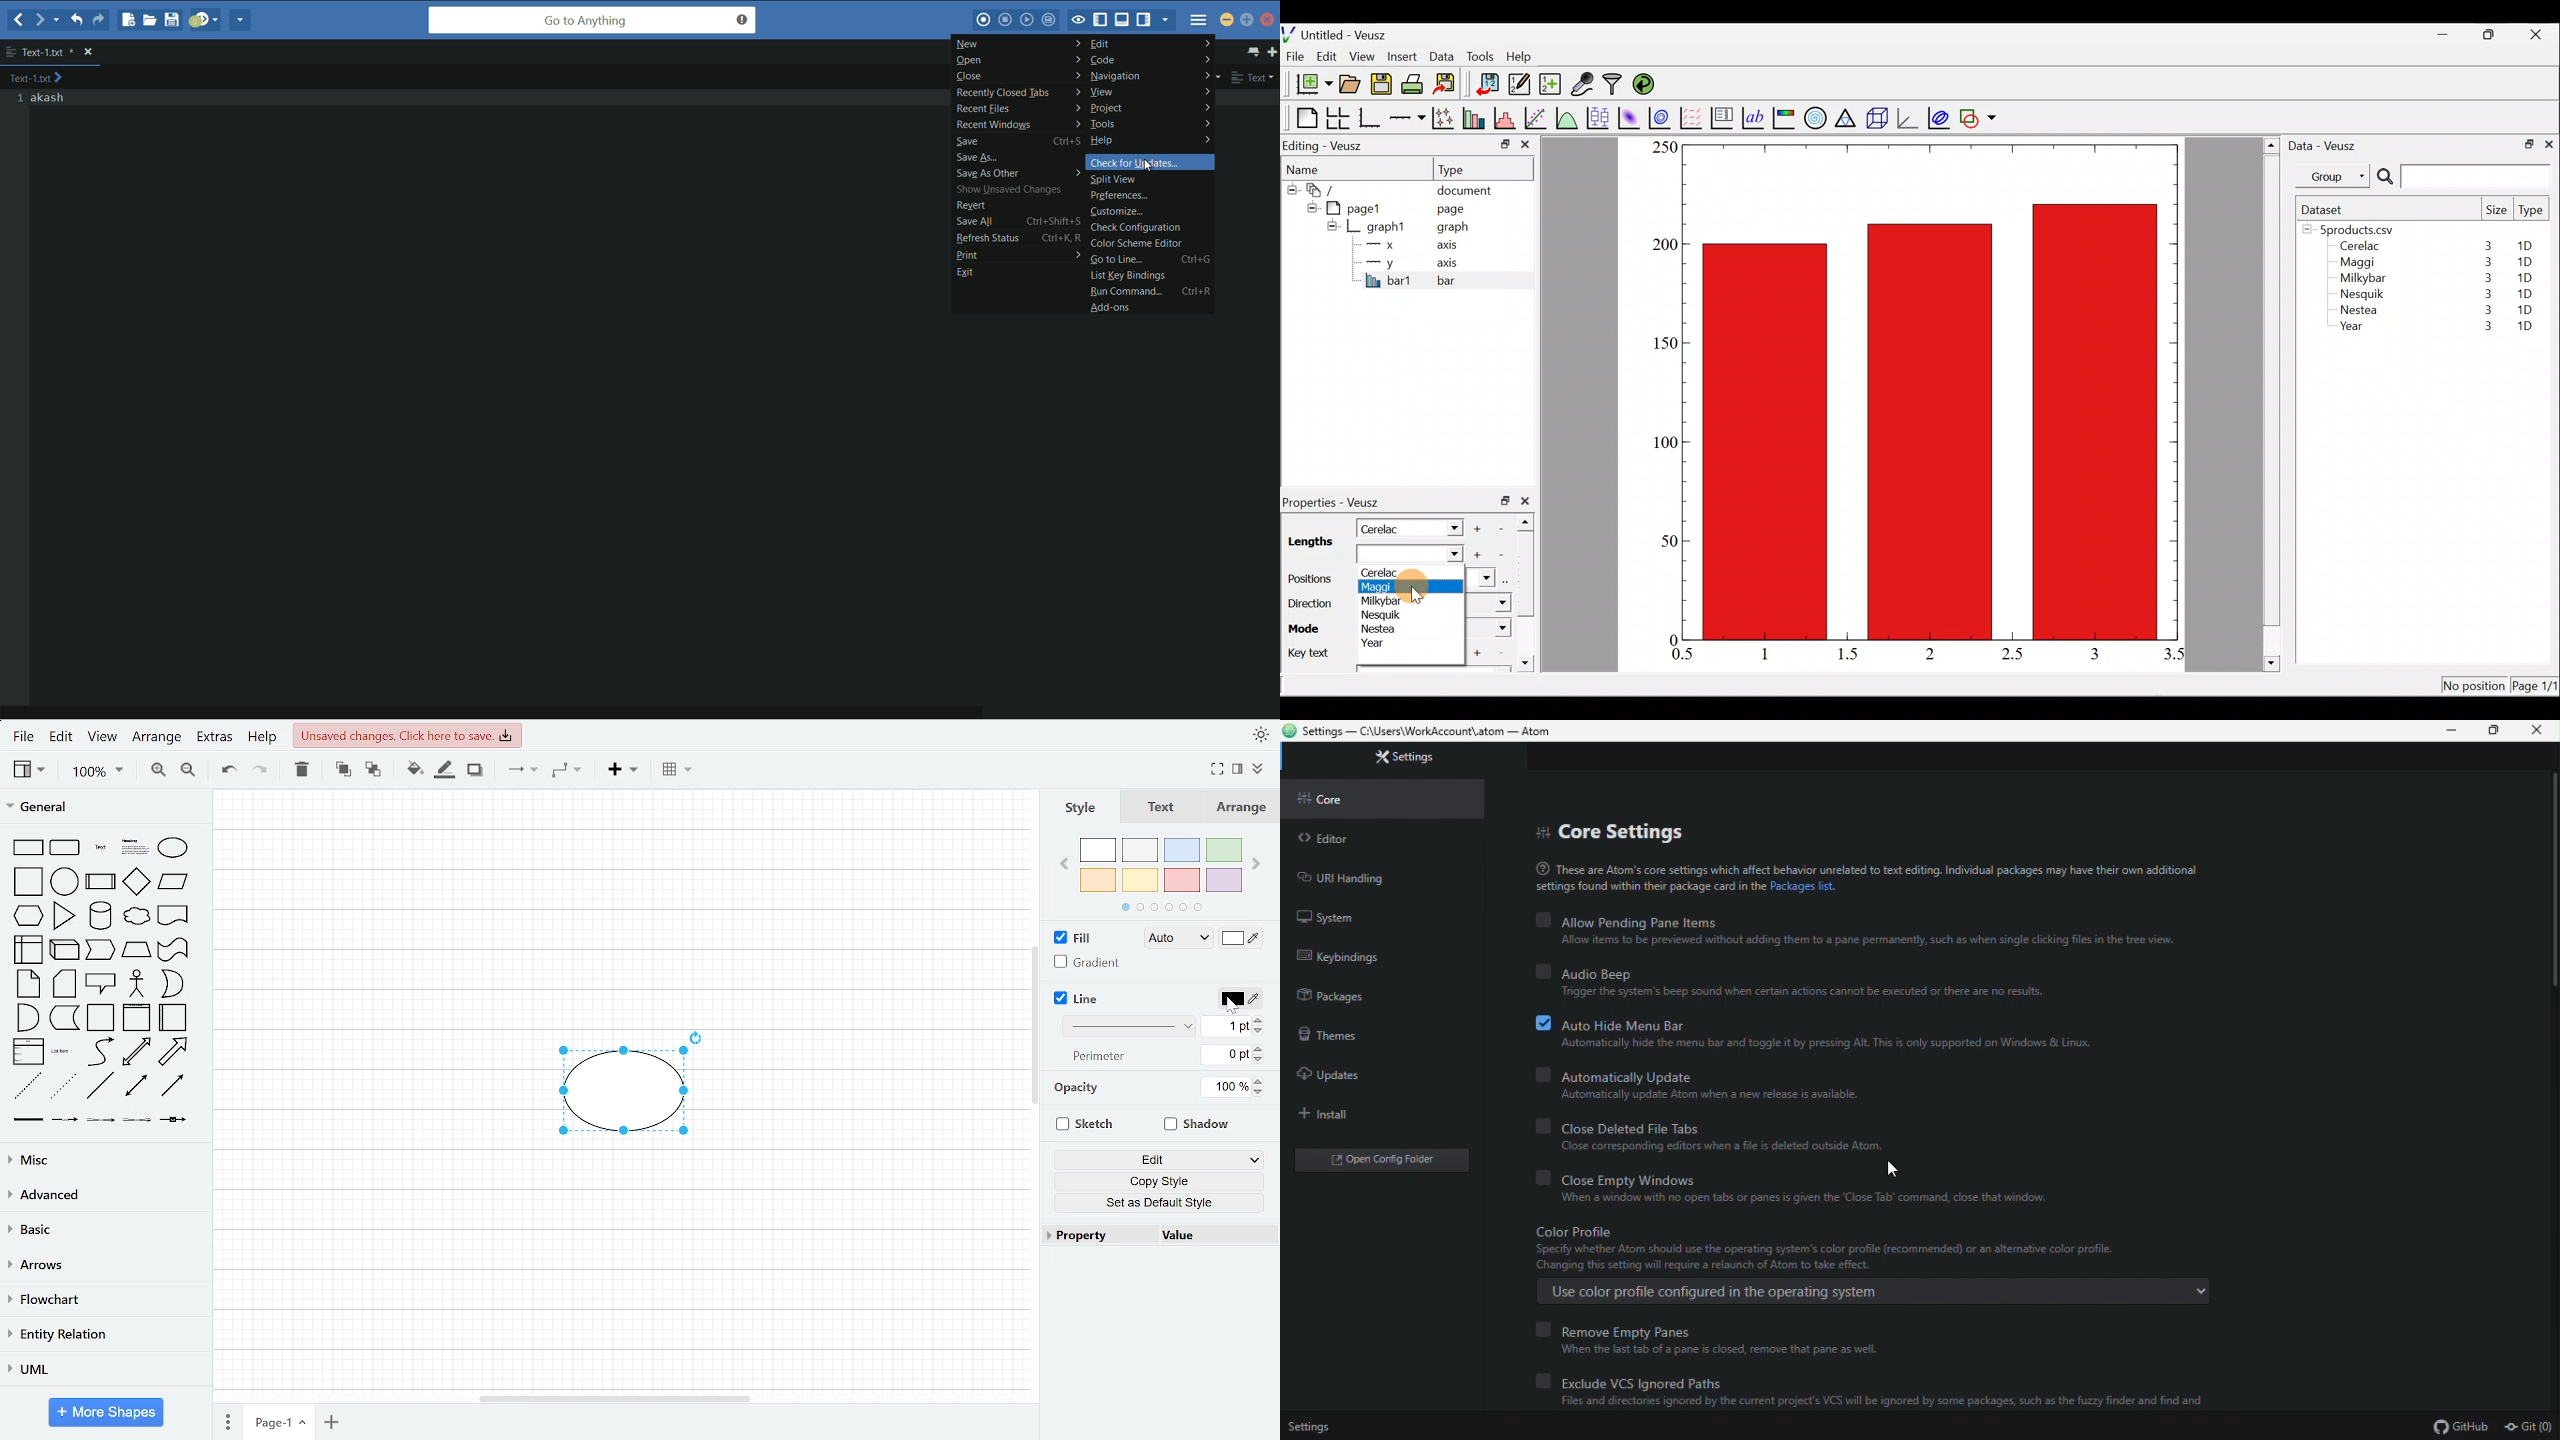 This screenshot has height=1456, width=2576. Describe the element at coordinates (101, 916) in the screenshot. I see `cylinder` at that location.